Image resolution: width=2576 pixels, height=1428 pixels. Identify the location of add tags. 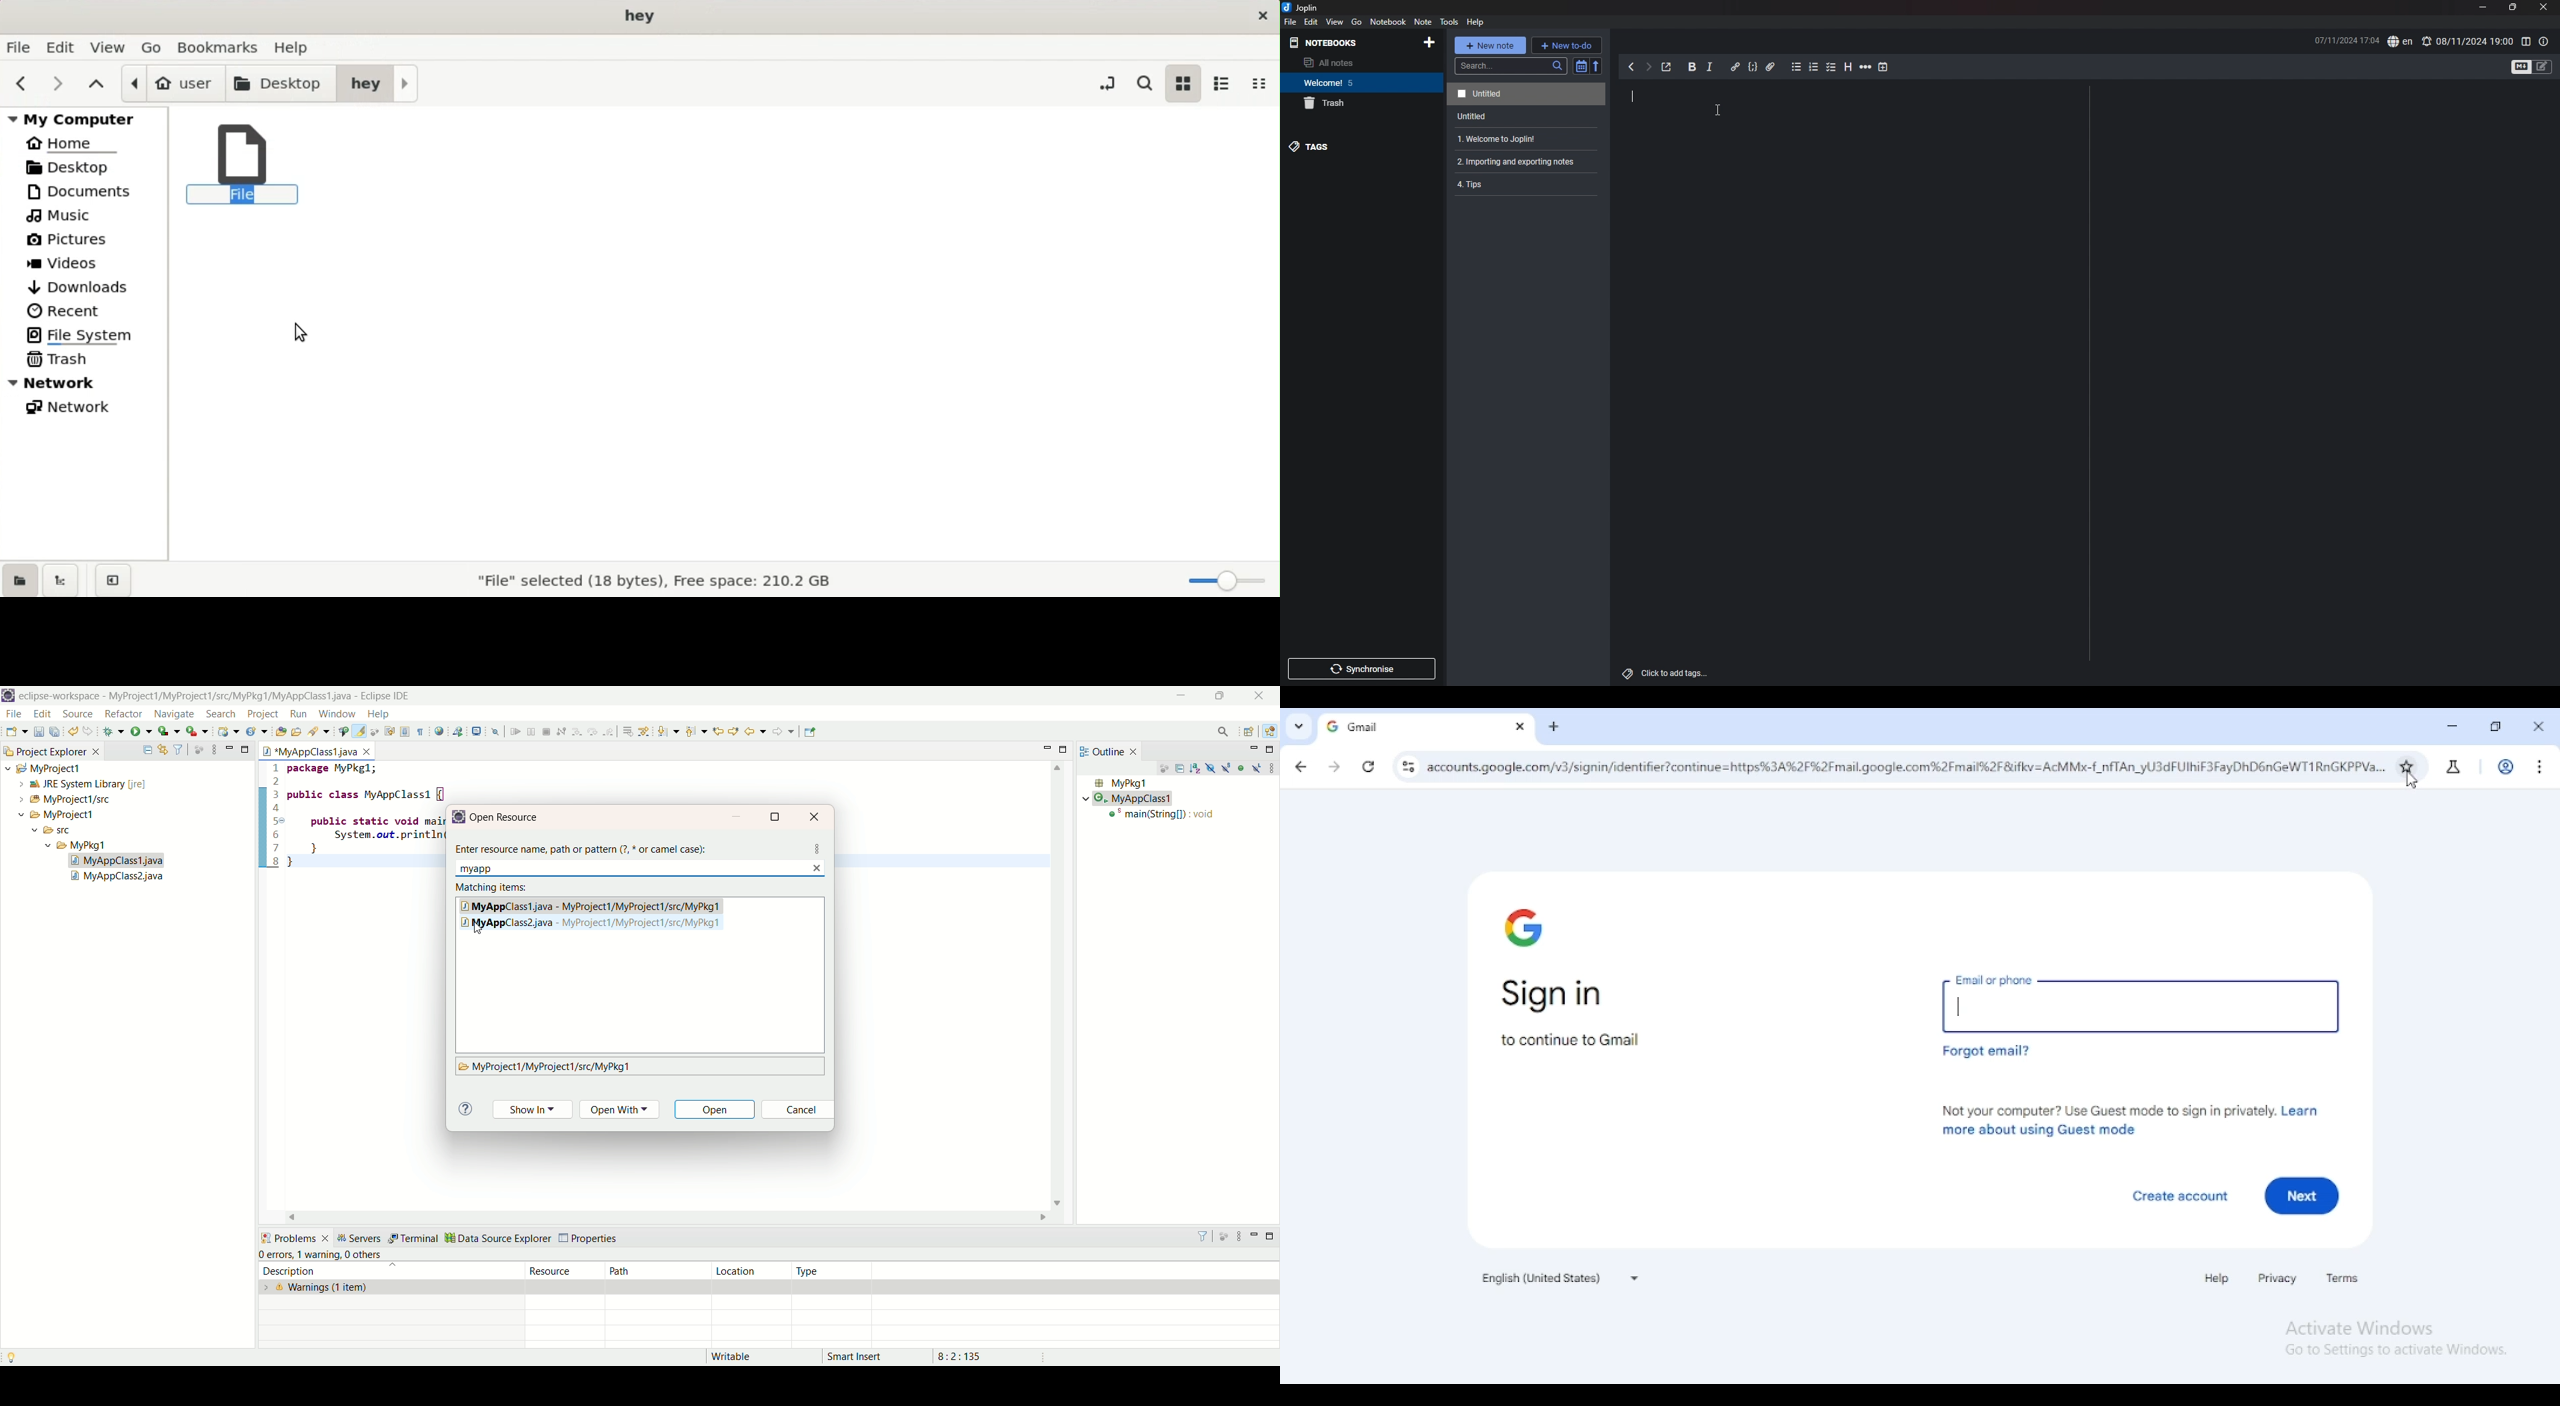
(1667, 674).